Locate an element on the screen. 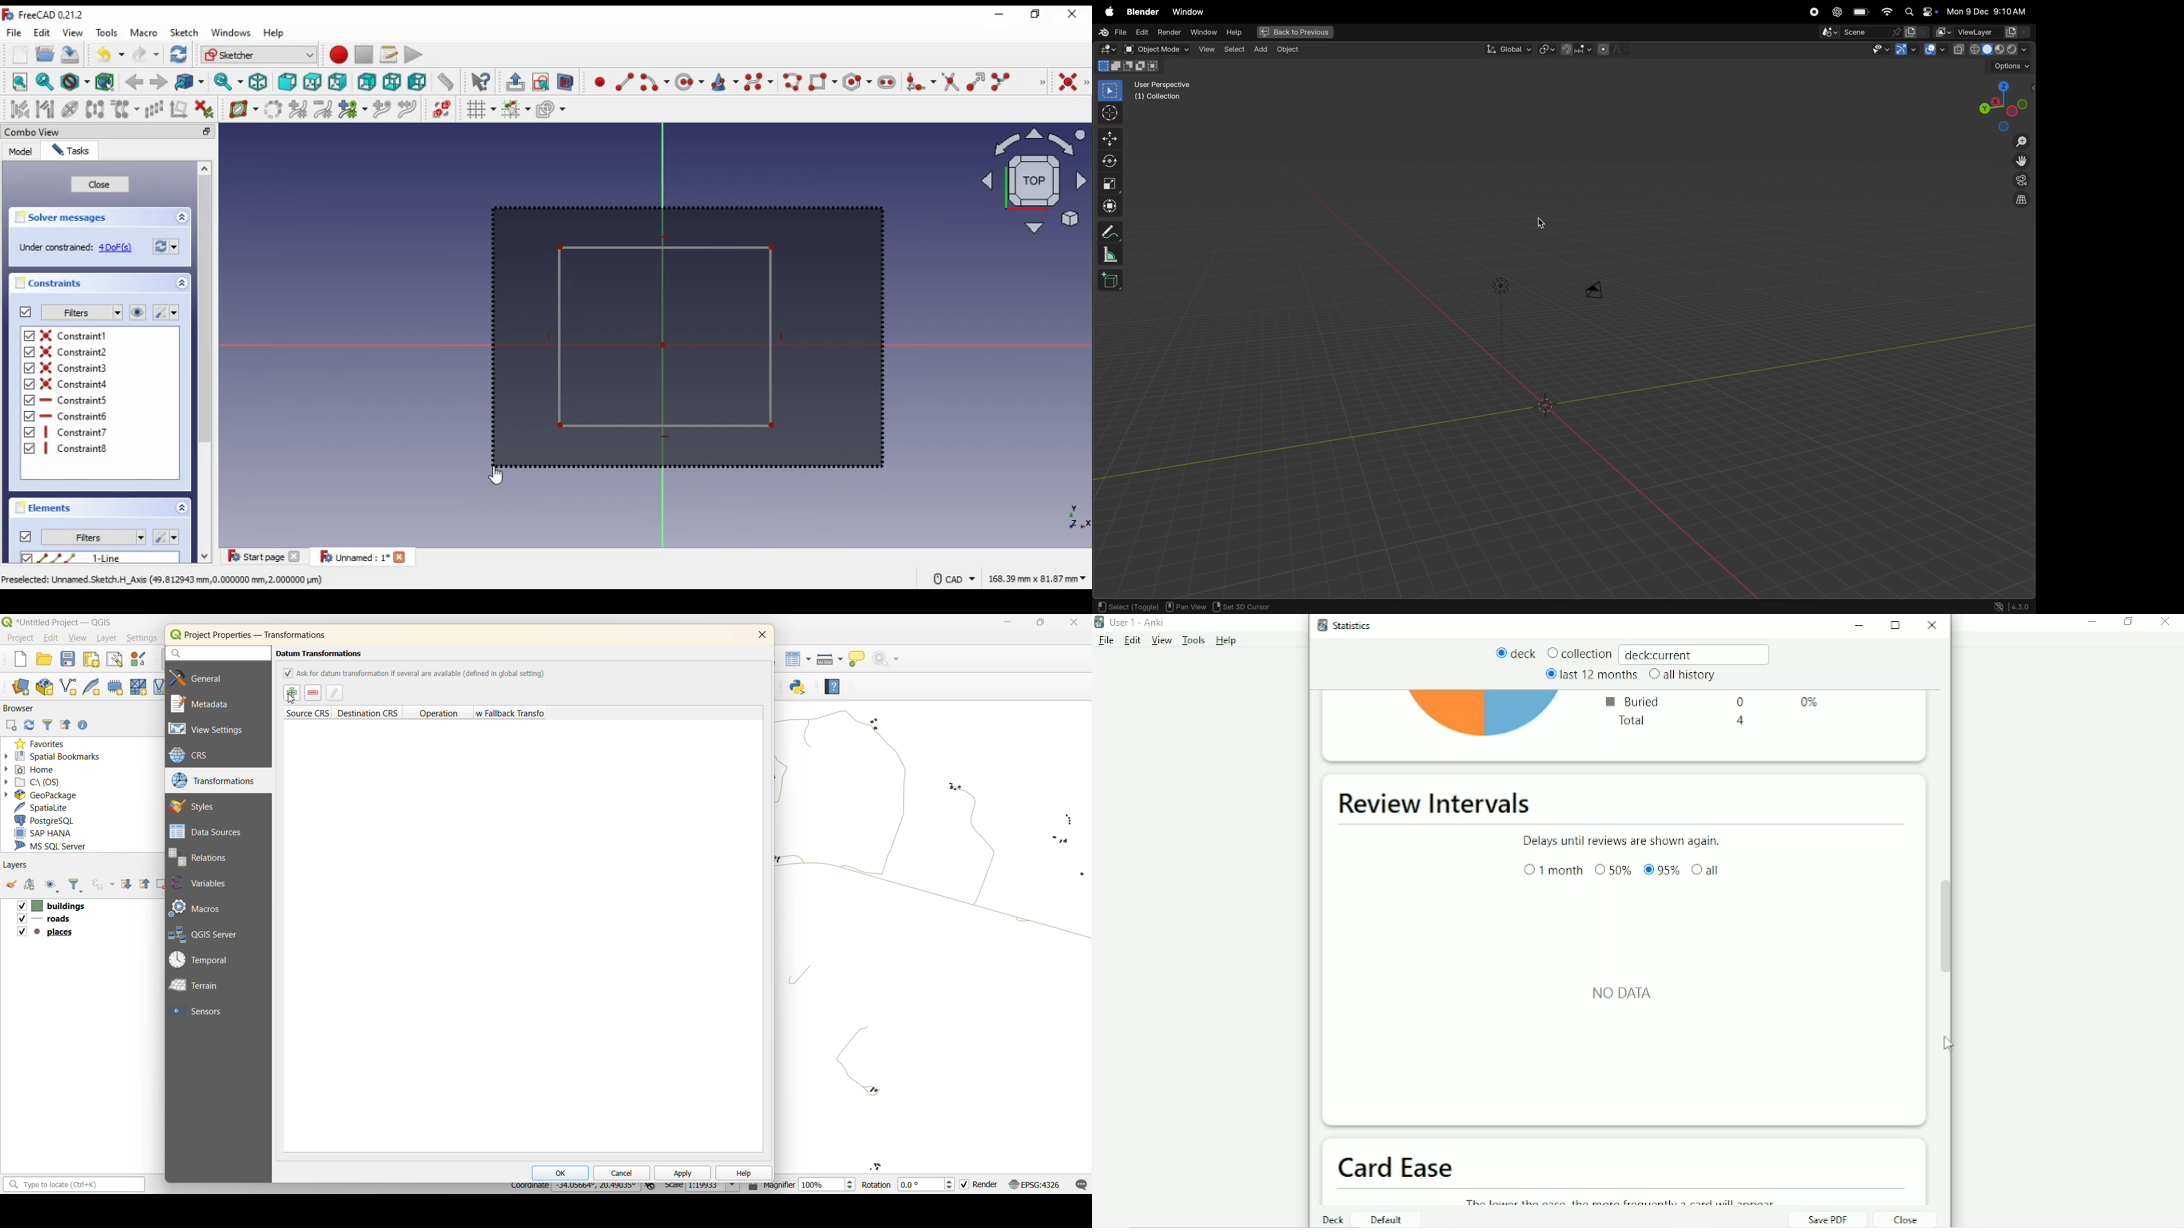 This screenshot has width=2184, height=1232. top is located at coordinates (313, 83).